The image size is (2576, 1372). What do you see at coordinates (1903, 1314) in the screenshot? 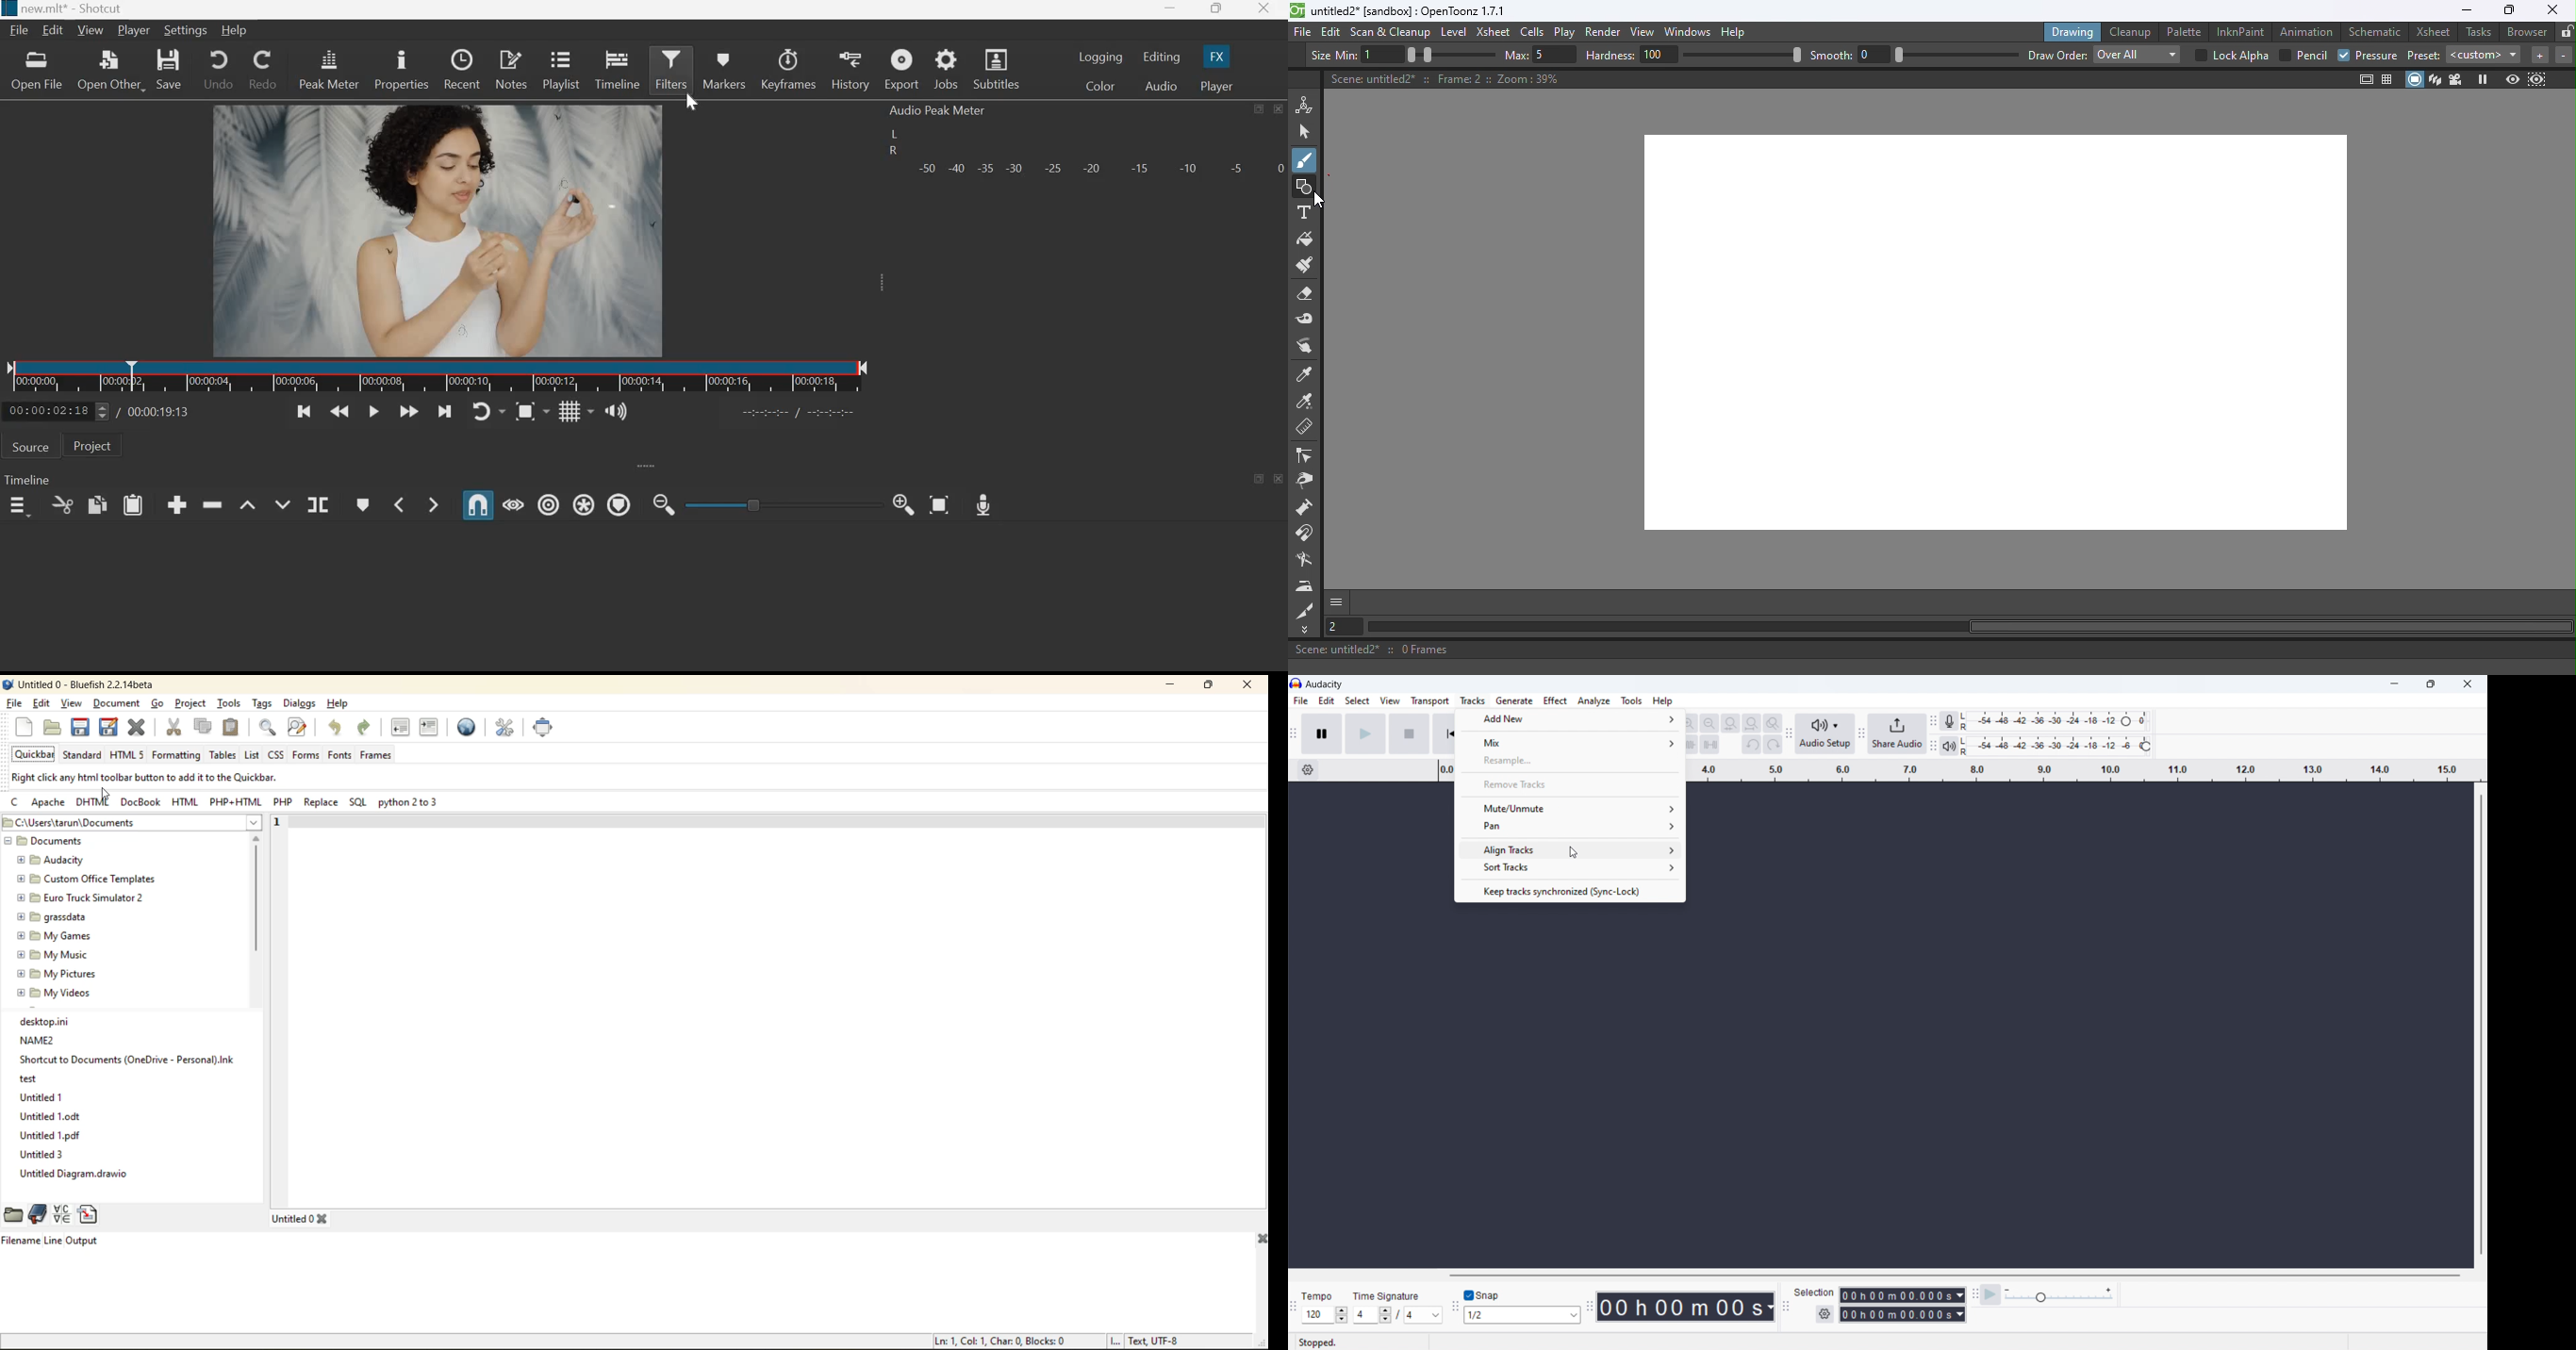
I see `selection end time` at bounding box center [1903, 1314].